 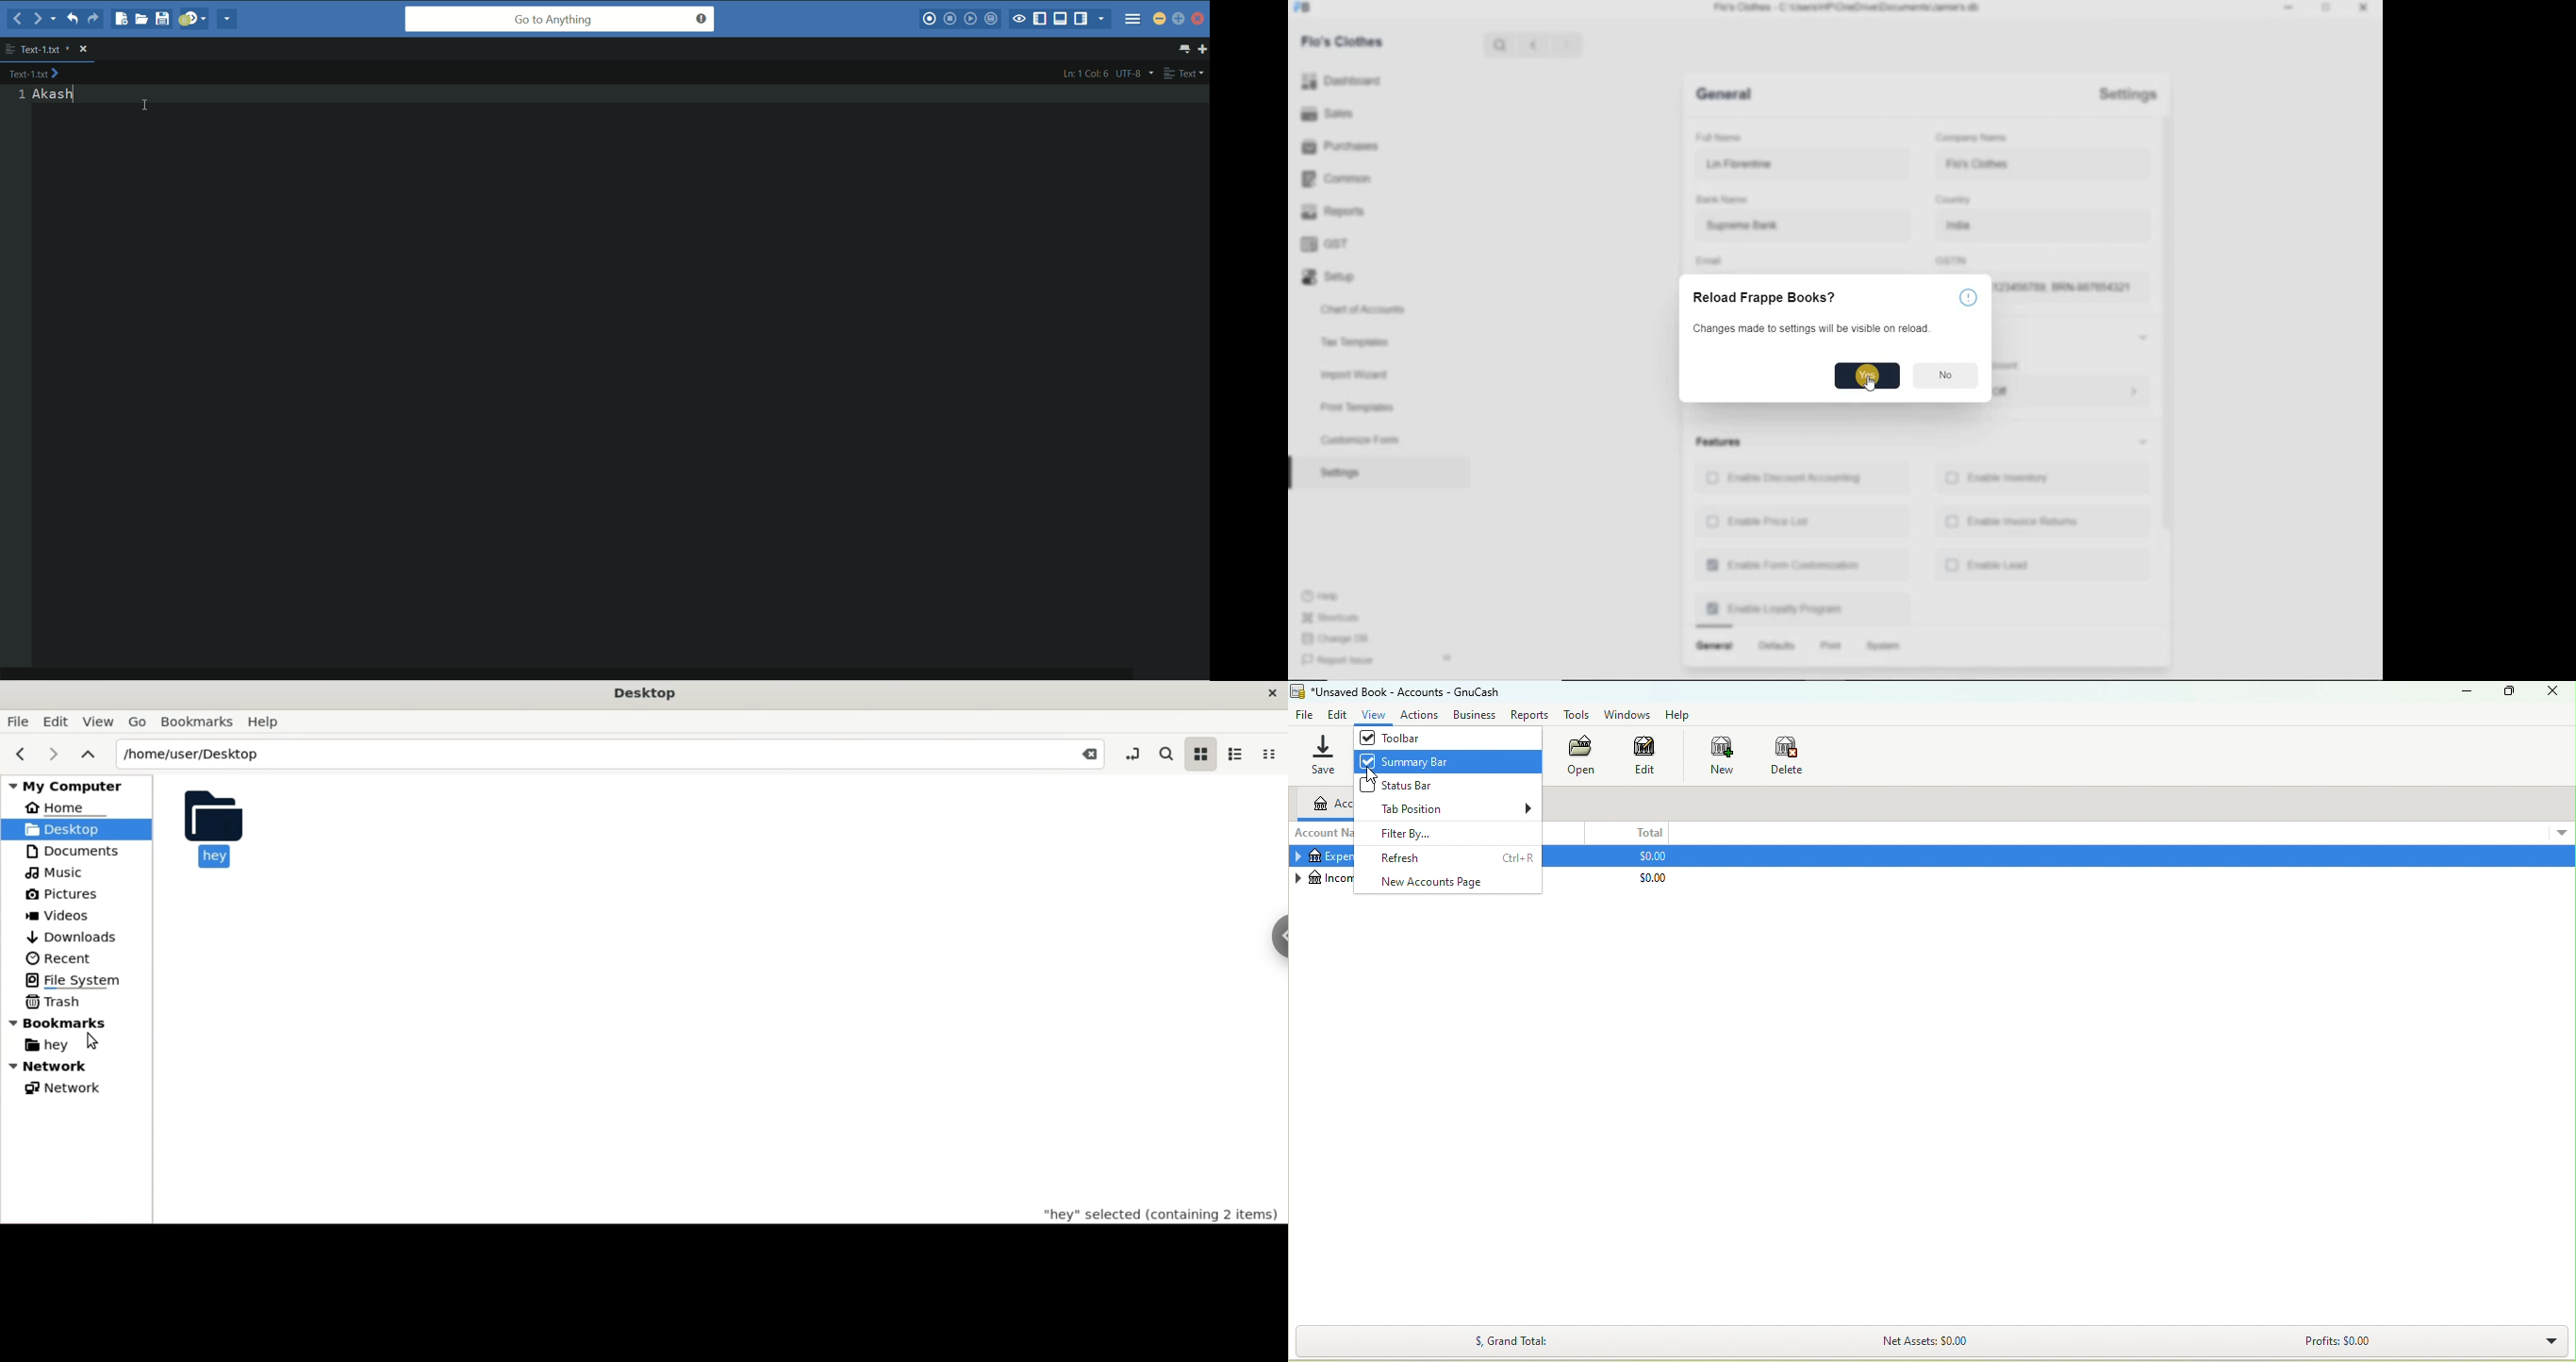 I want to click on Close, so click(x=2554, y=693).